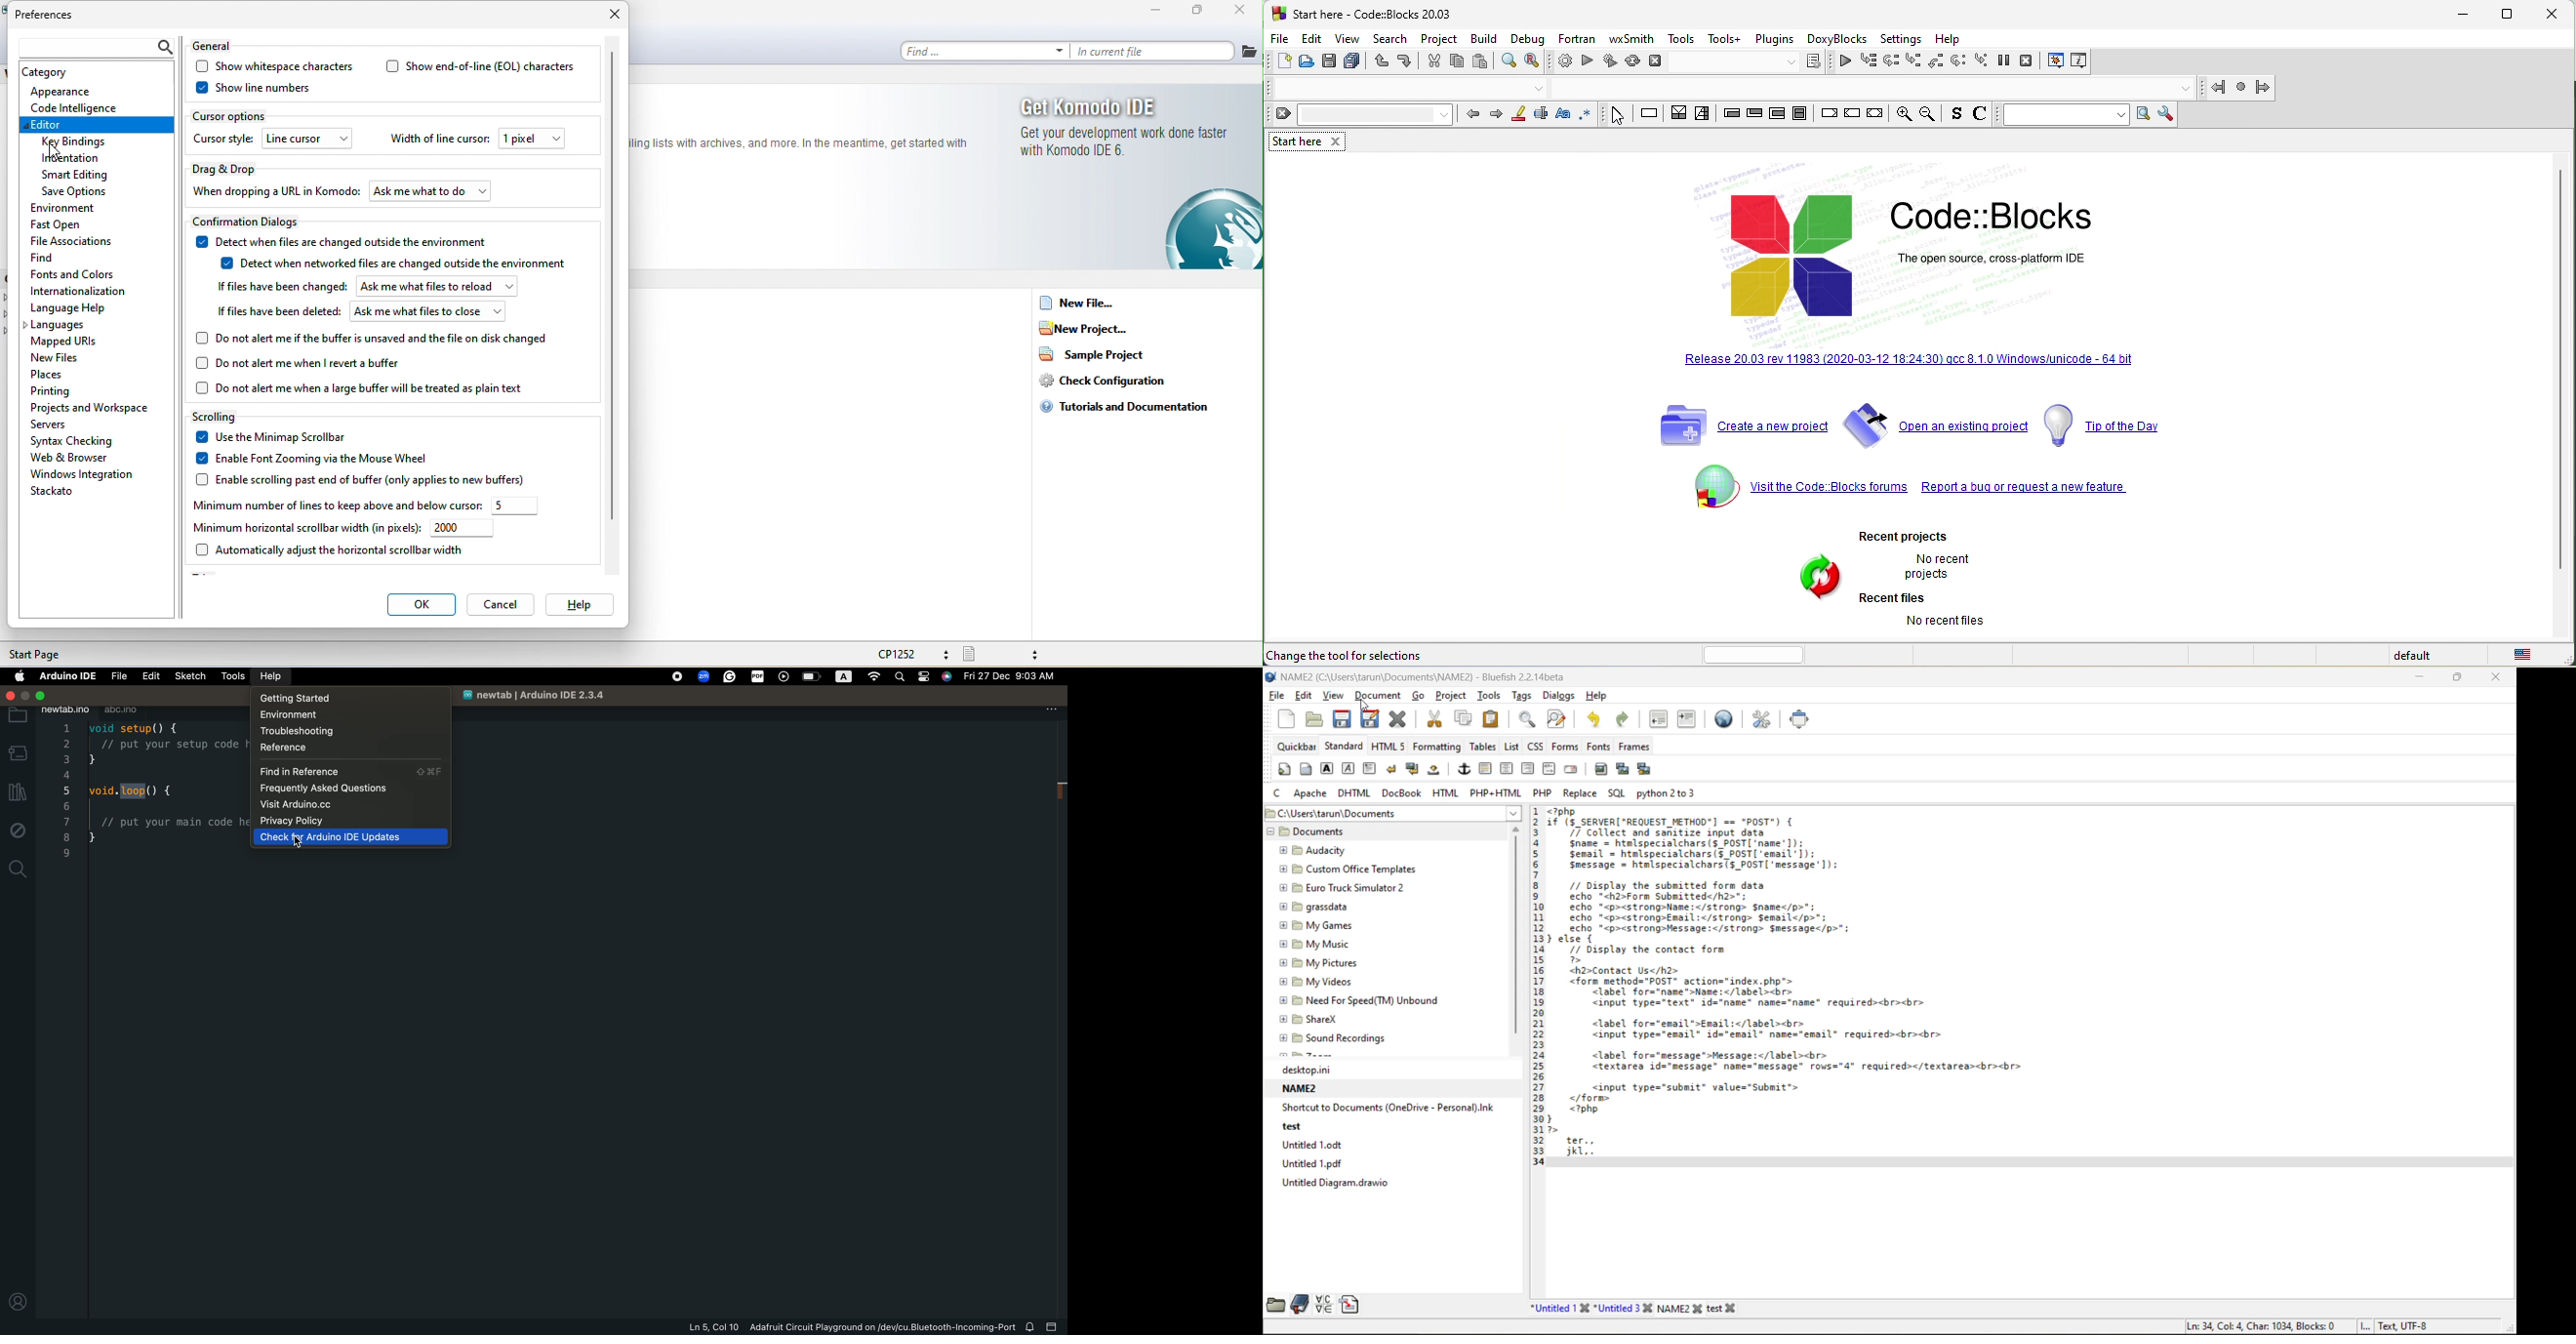 The height and width of the screenshot is (1344, 2576). I want to click on settings, so click(1907, 41).